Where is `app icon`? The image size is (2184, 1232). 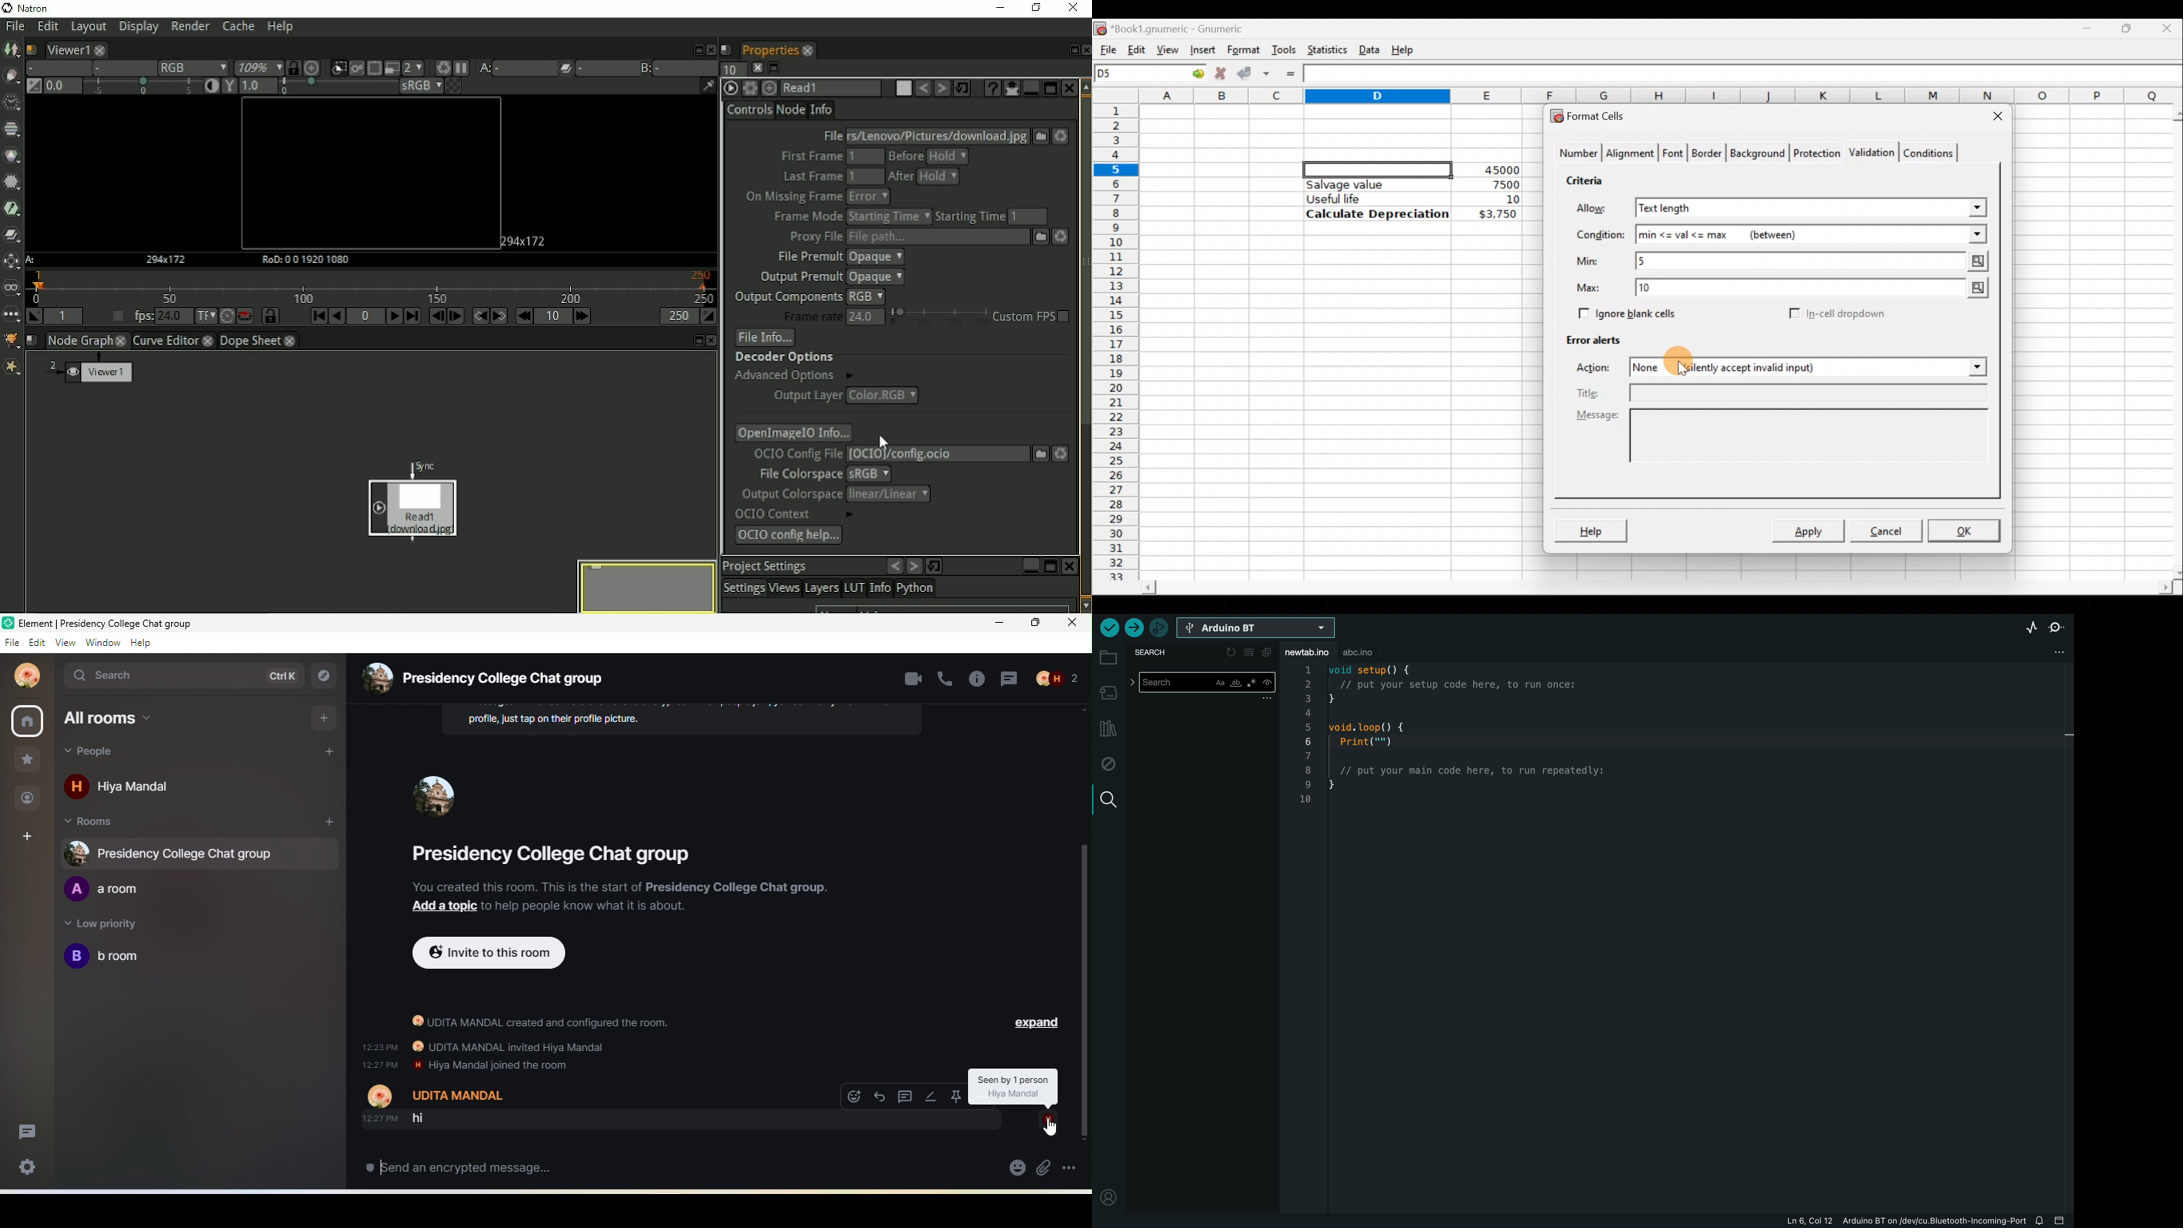
app icon is located at coordinates (8, 623).